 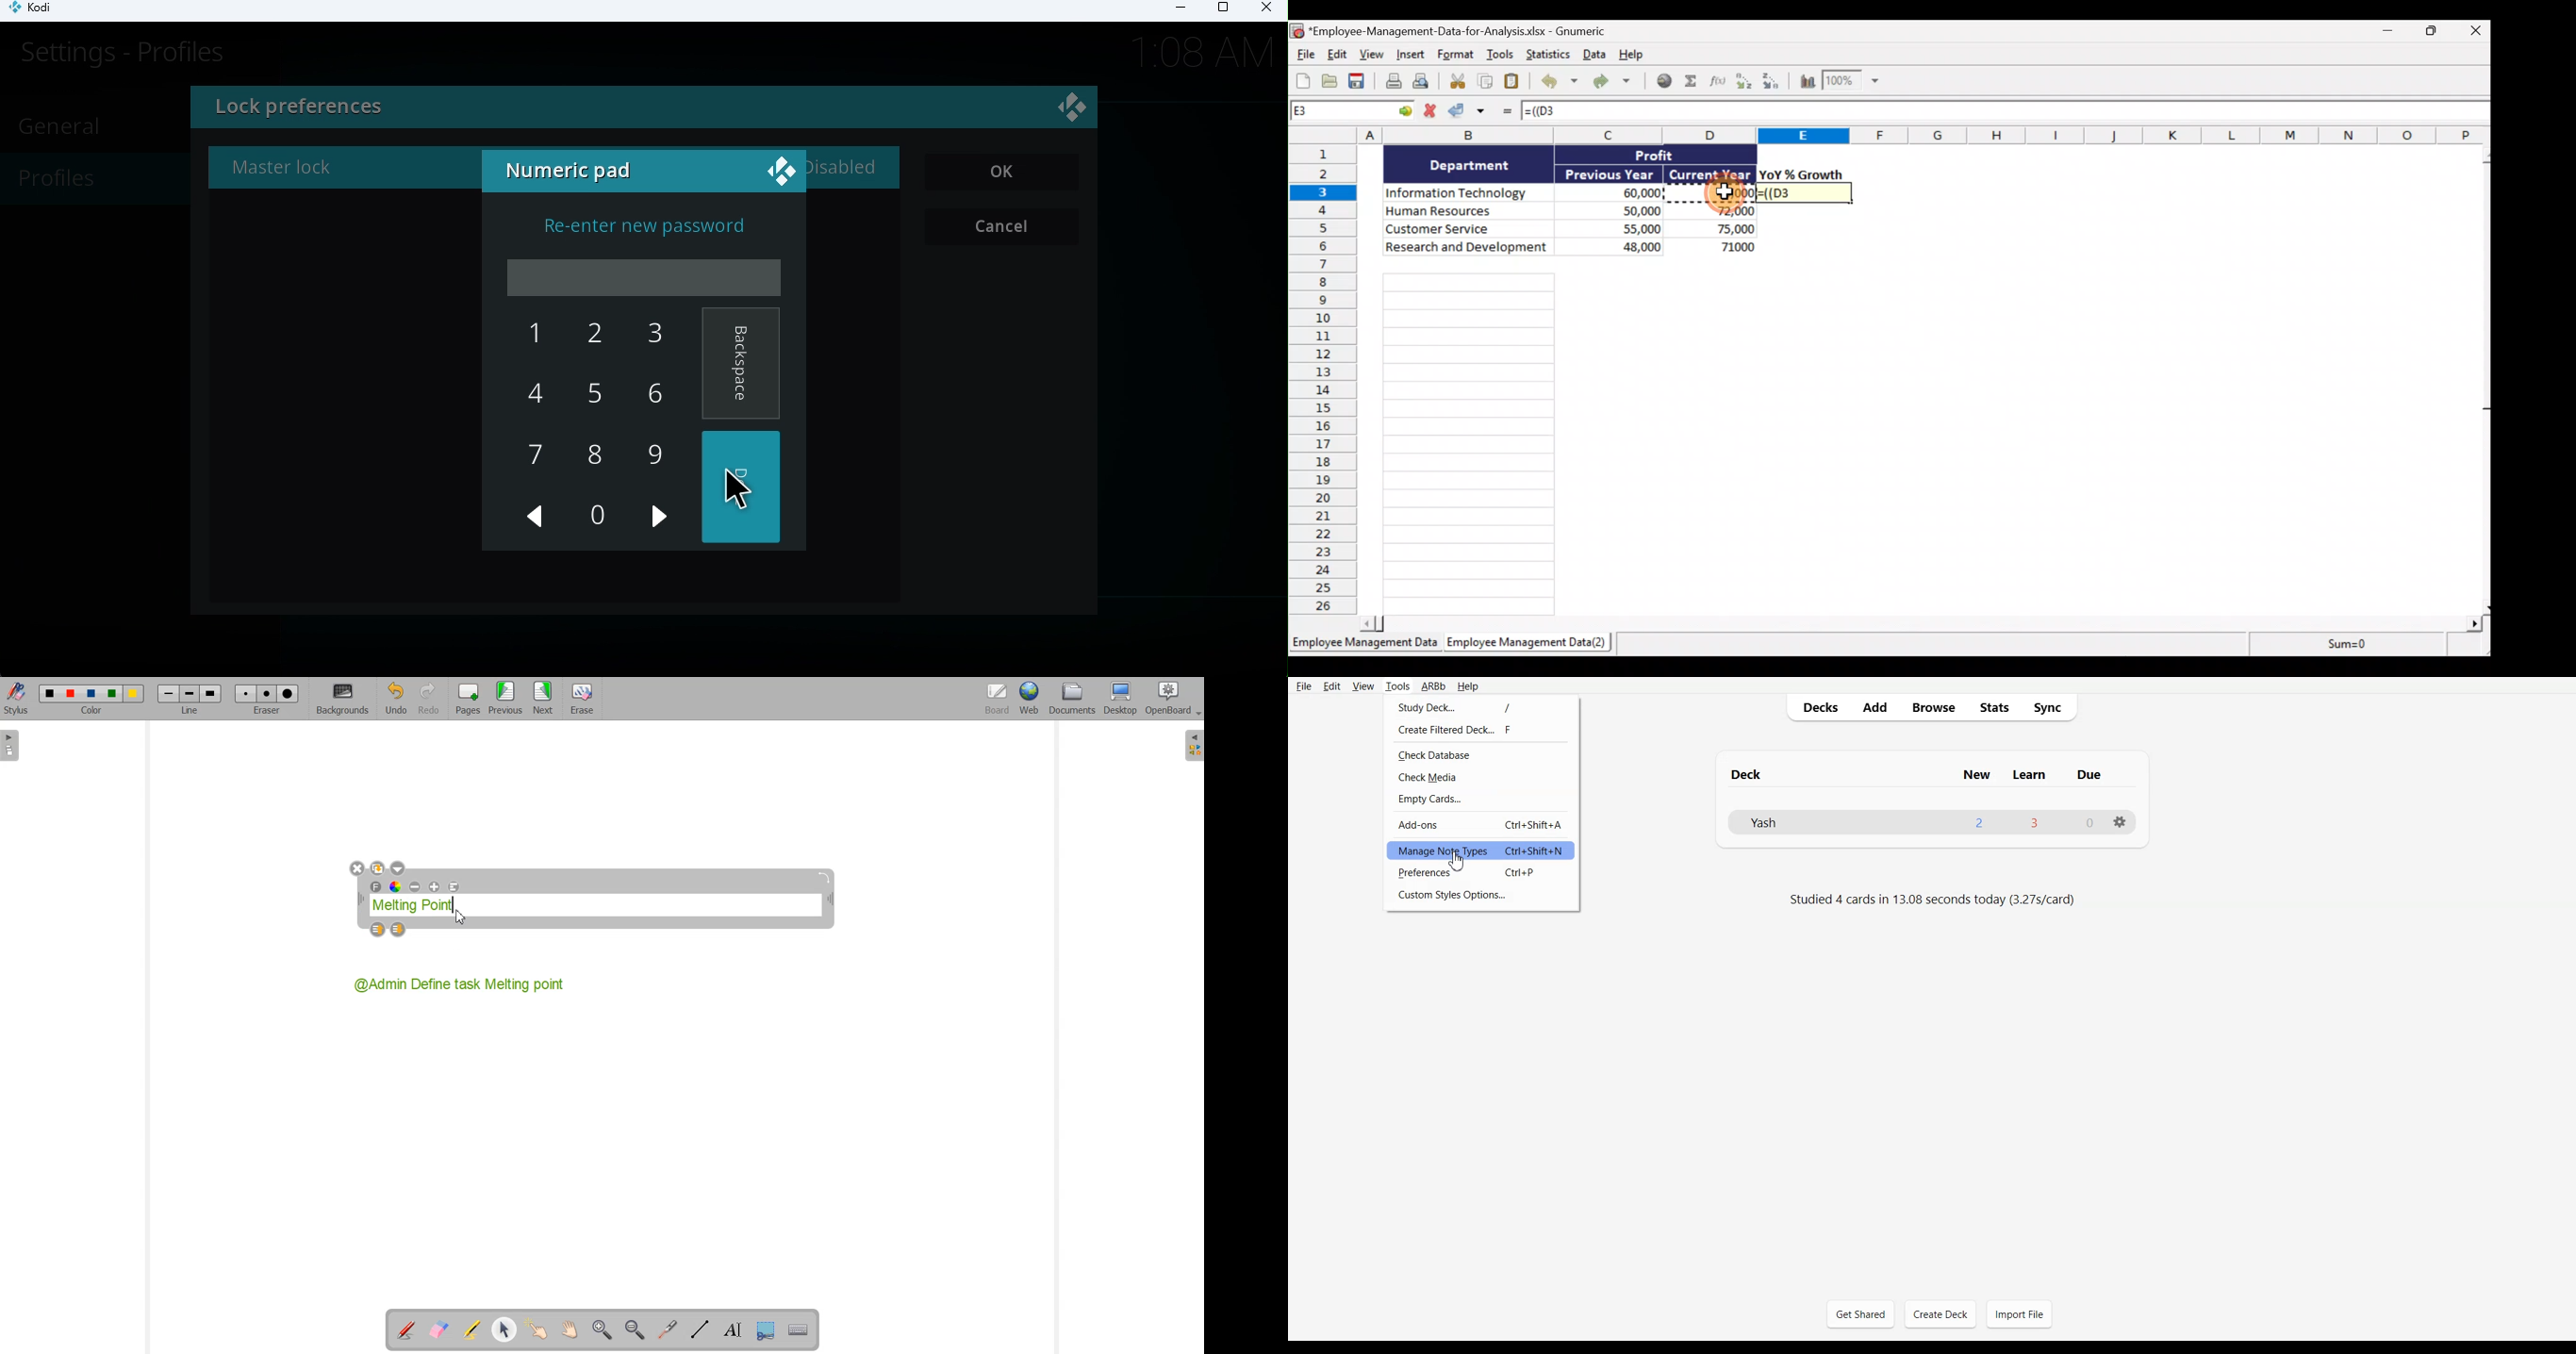 What do you see at coordinates (1331, 686) in the screenshot?
I see `Edit` at bounding box center [1331, 686].